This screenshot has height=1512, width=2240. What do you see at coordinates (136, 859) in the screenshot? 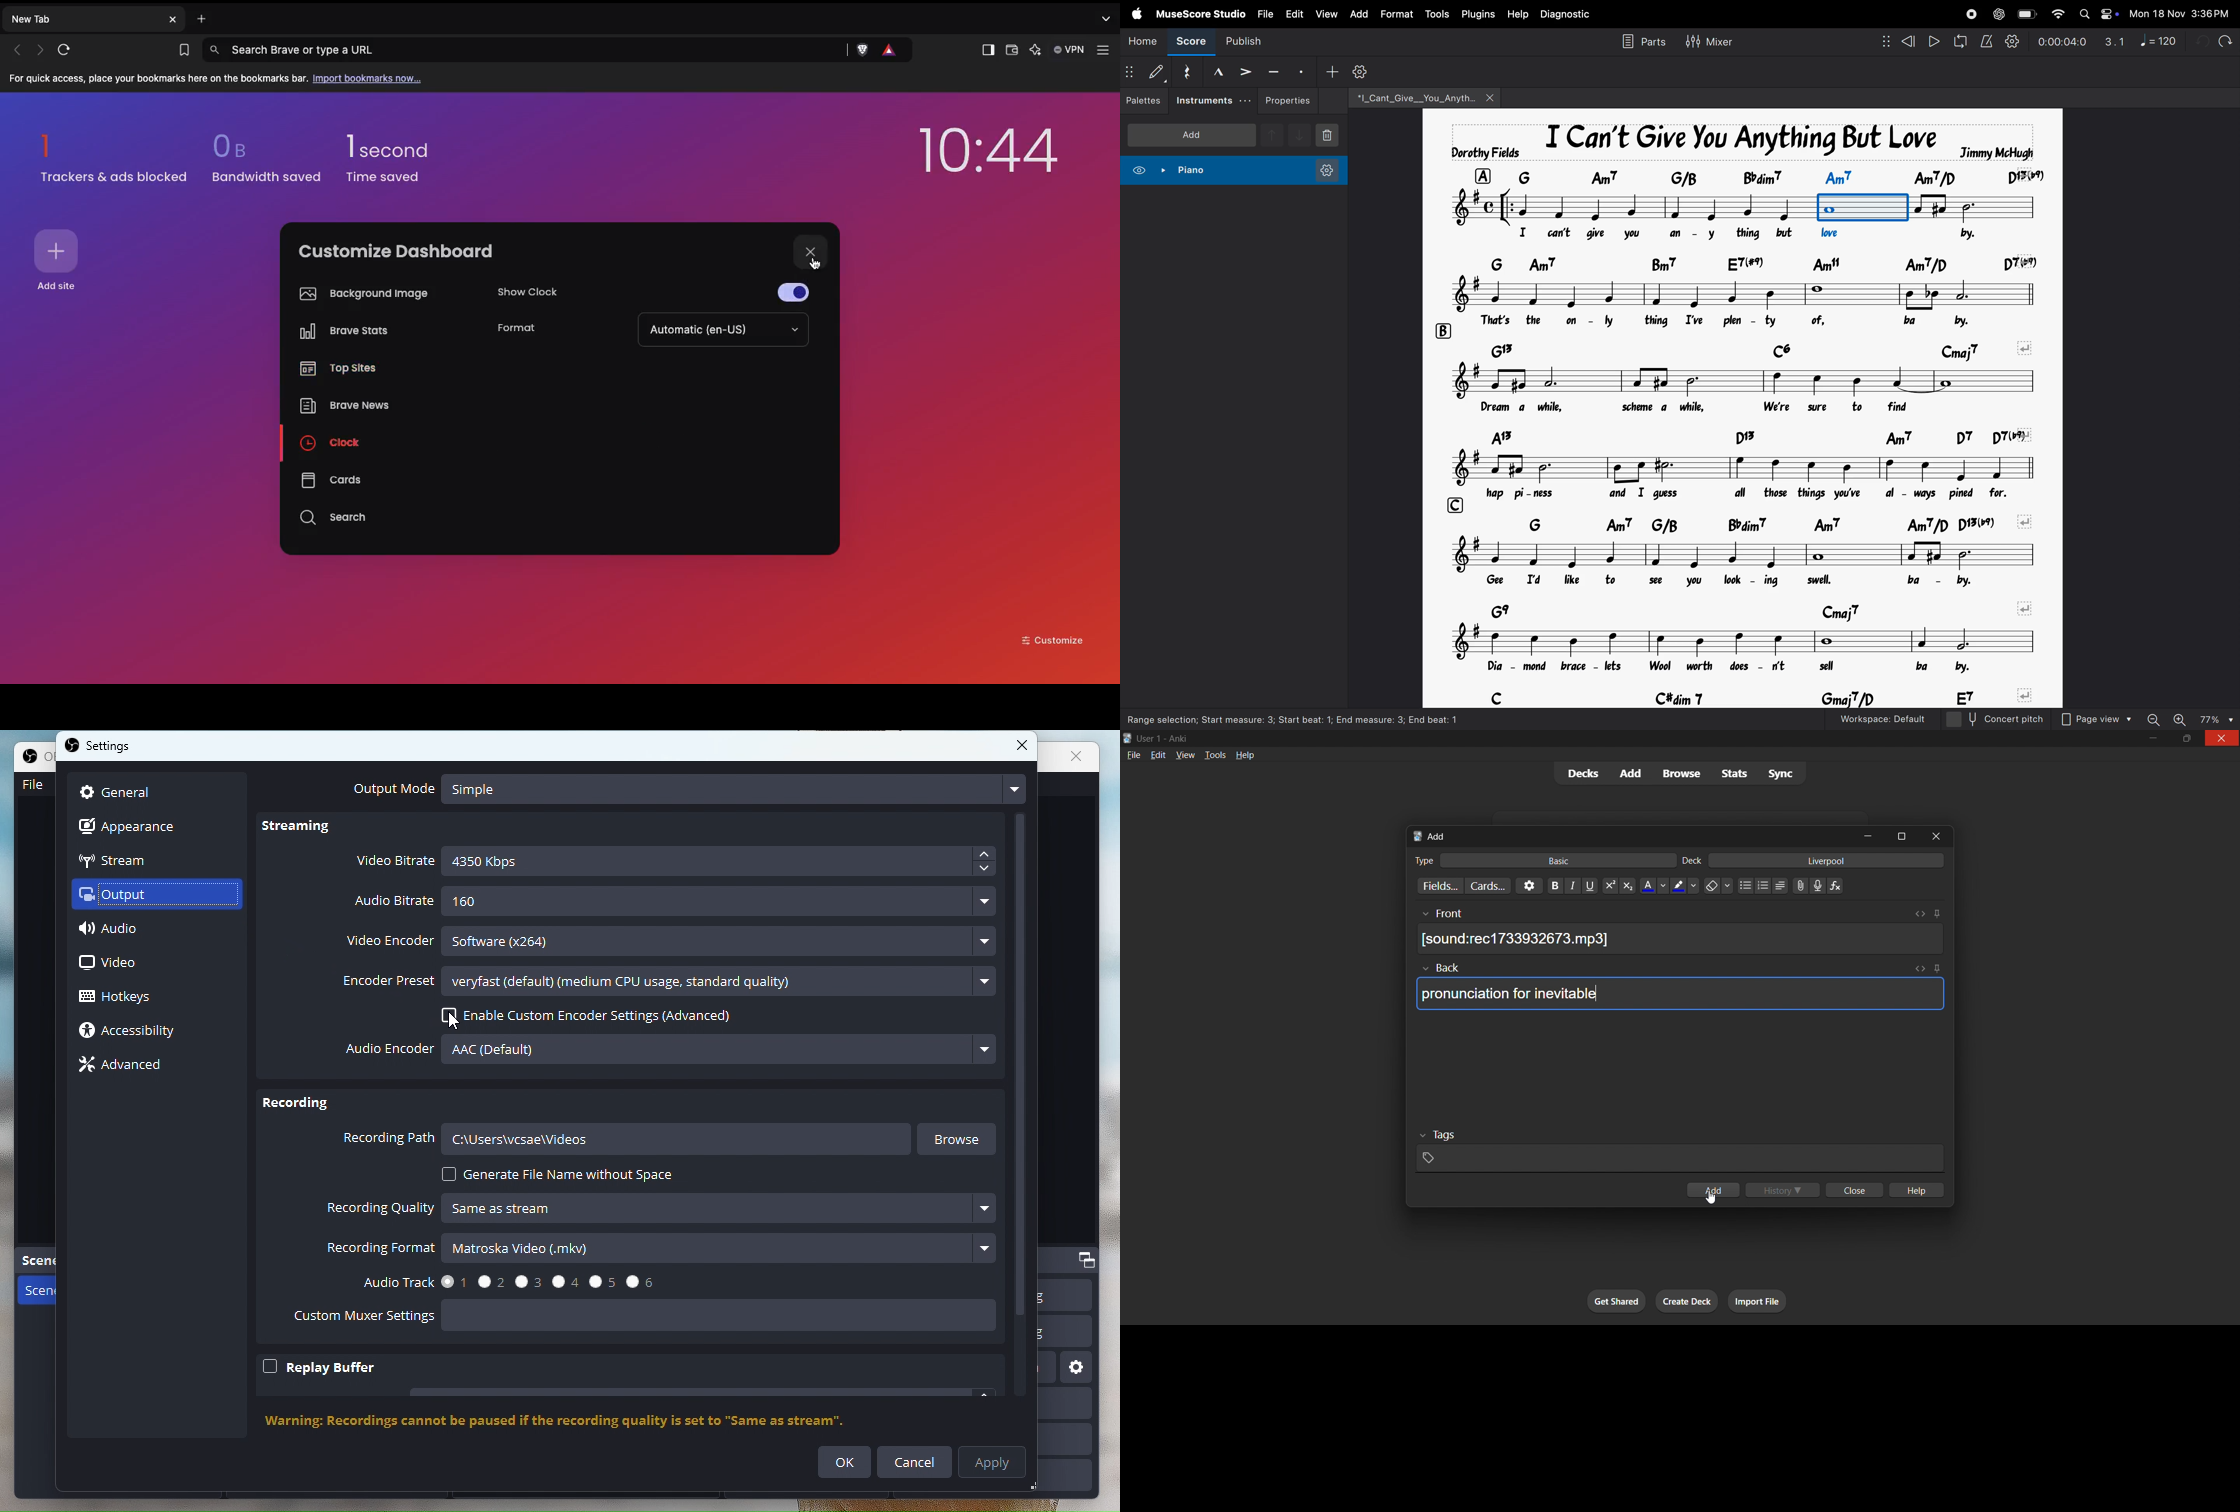
I see `Stream` at bounding box center [136, 859].